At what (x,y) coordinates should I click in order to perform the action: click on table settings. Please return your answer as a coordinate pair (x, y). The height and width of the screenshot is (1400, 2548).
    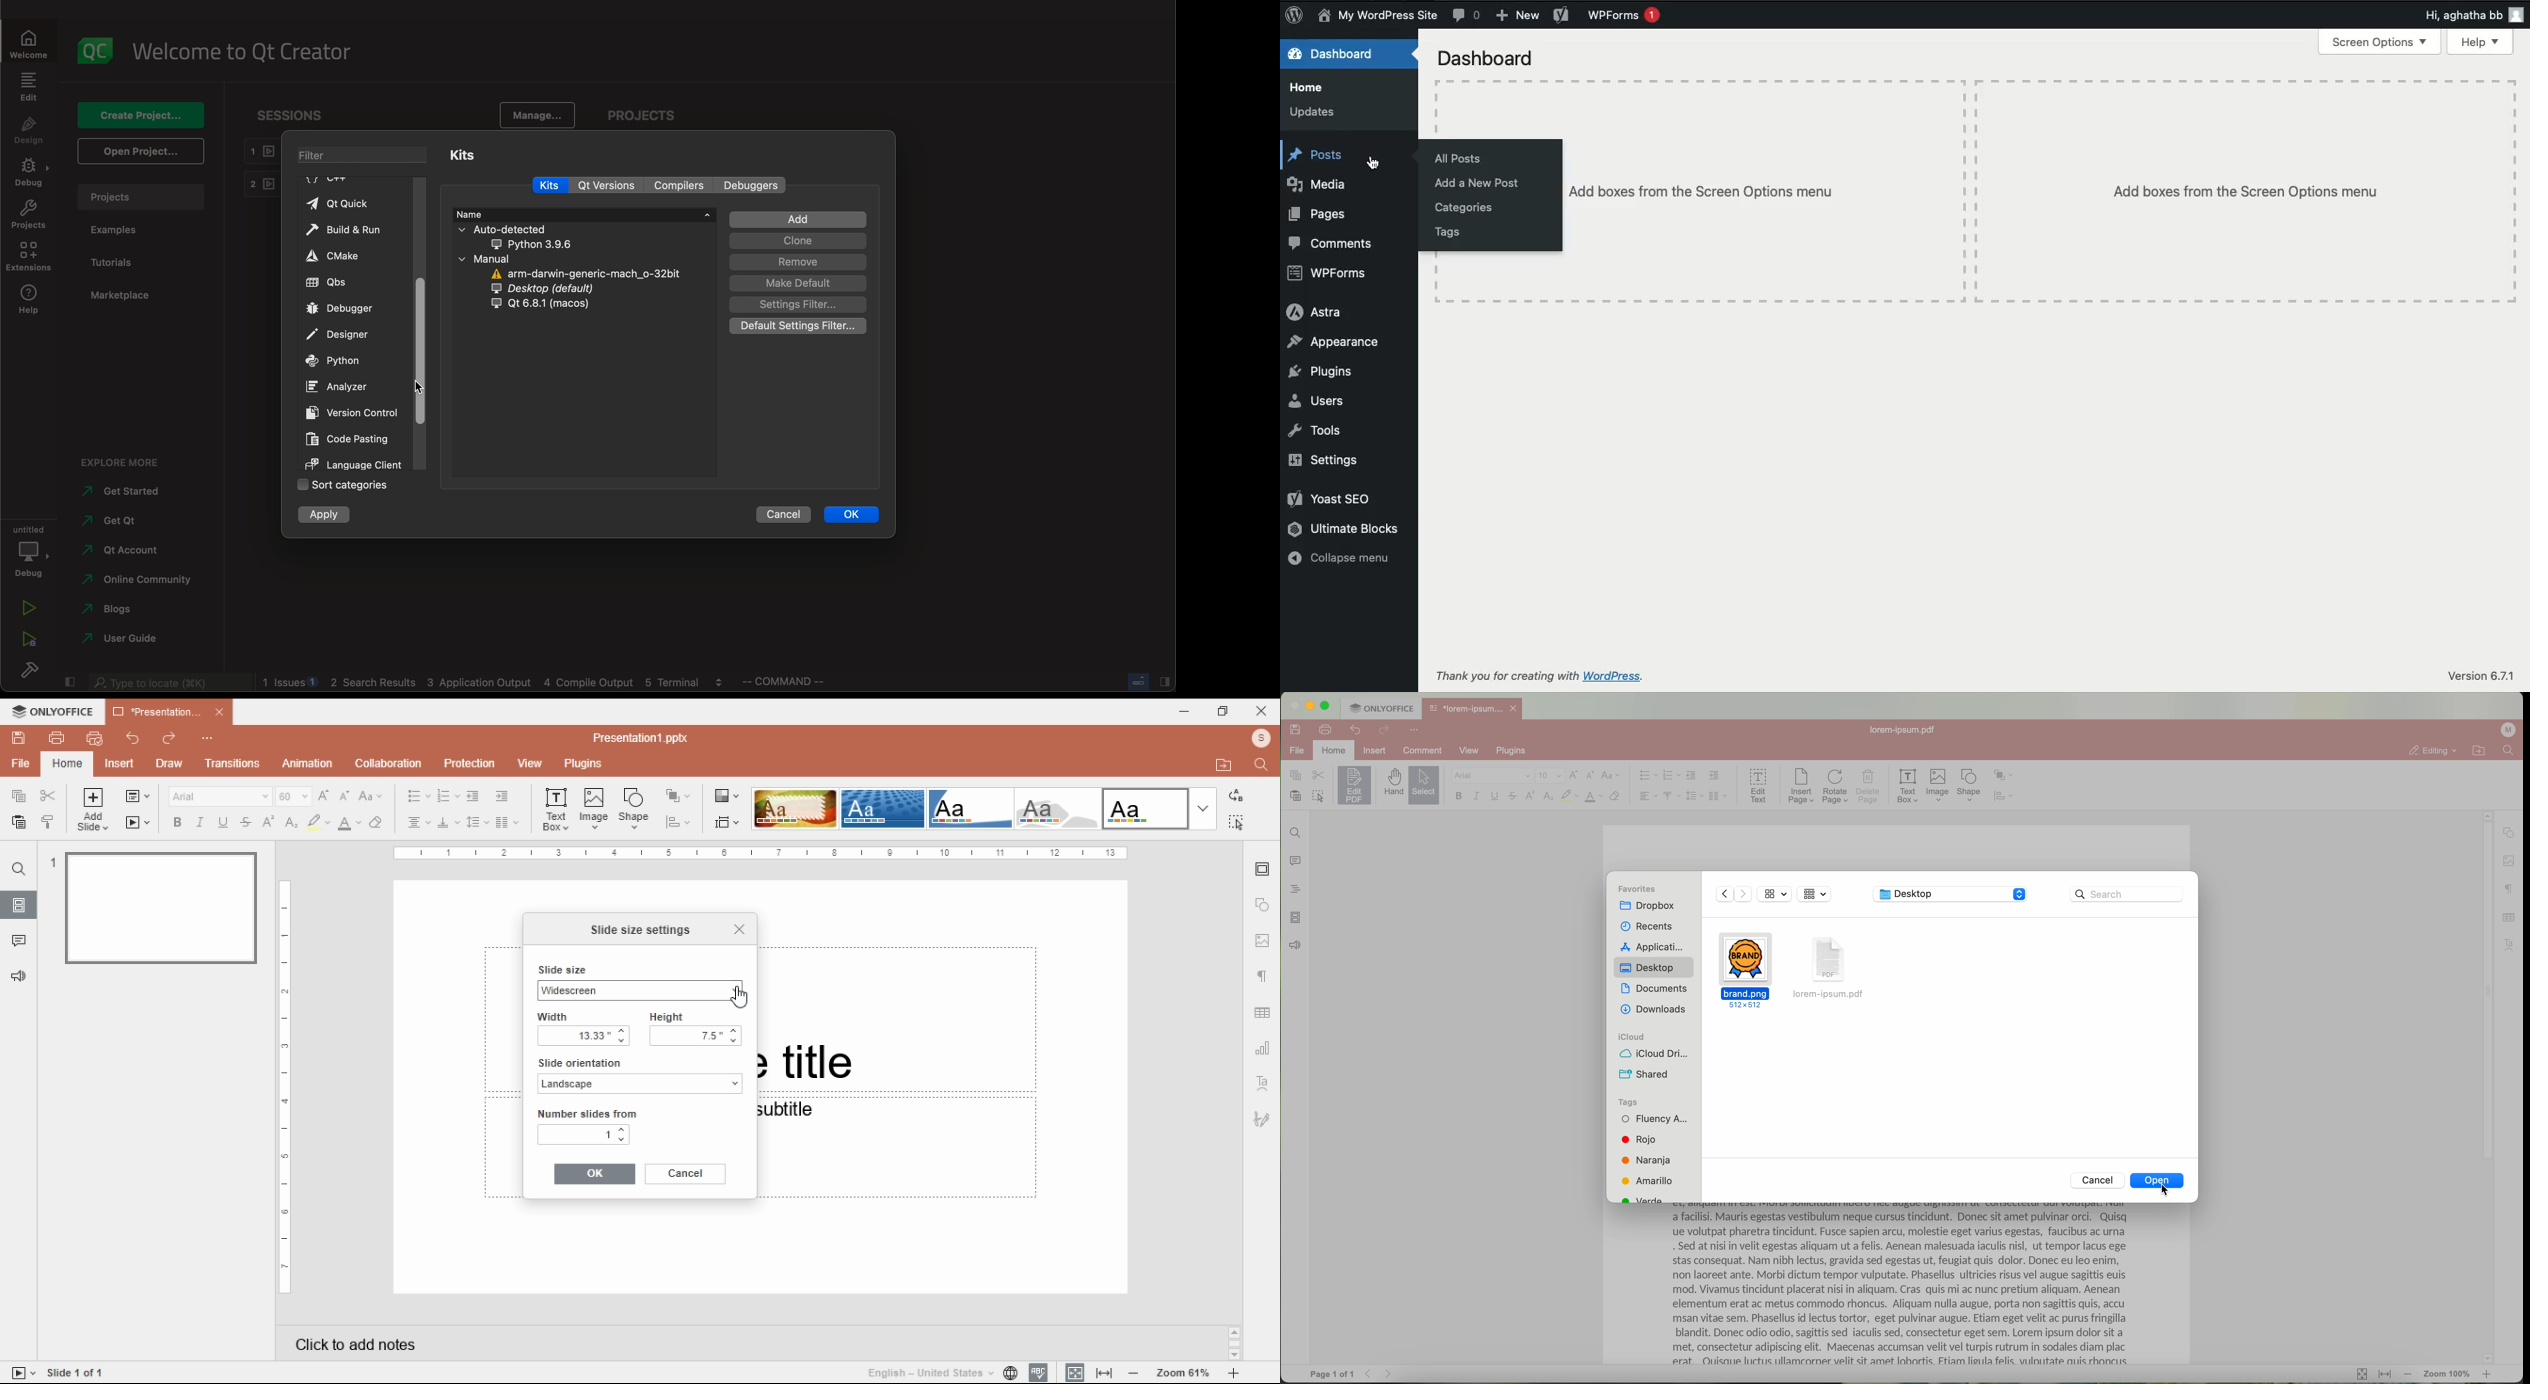
    Looking at the image, I should click on (1264, 1015).